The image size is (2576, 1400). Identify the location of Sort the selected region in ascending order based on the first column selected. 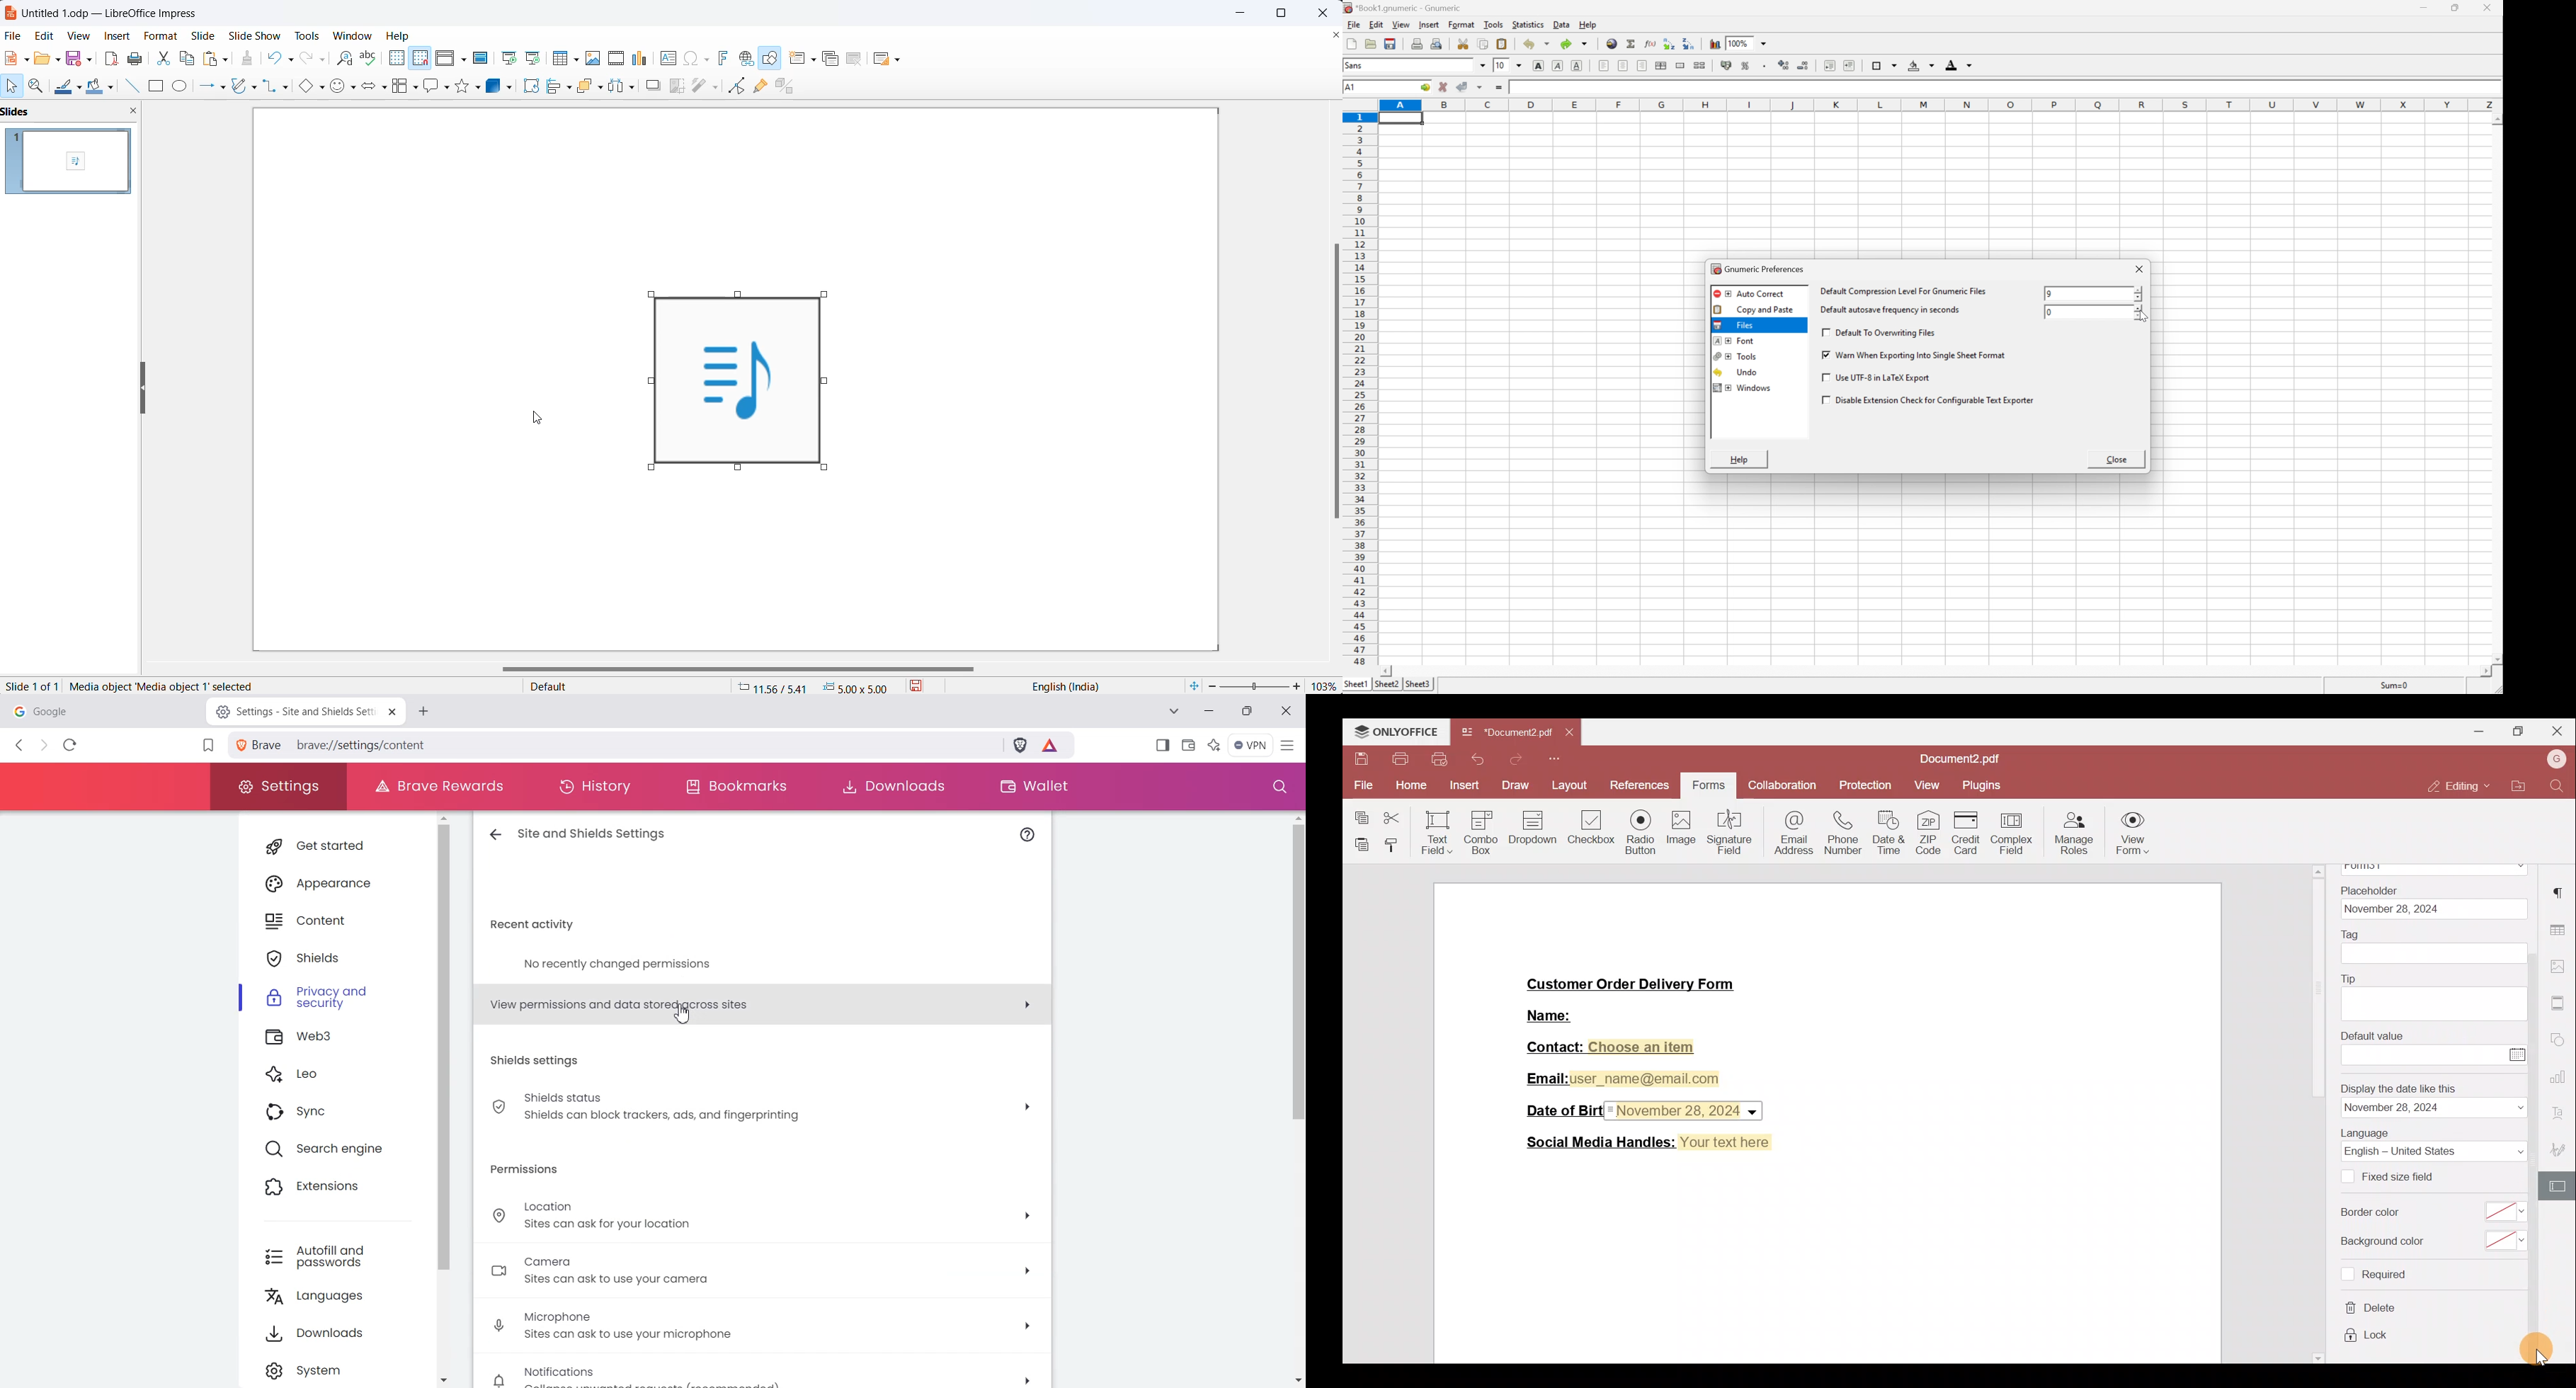
(1668, 43).